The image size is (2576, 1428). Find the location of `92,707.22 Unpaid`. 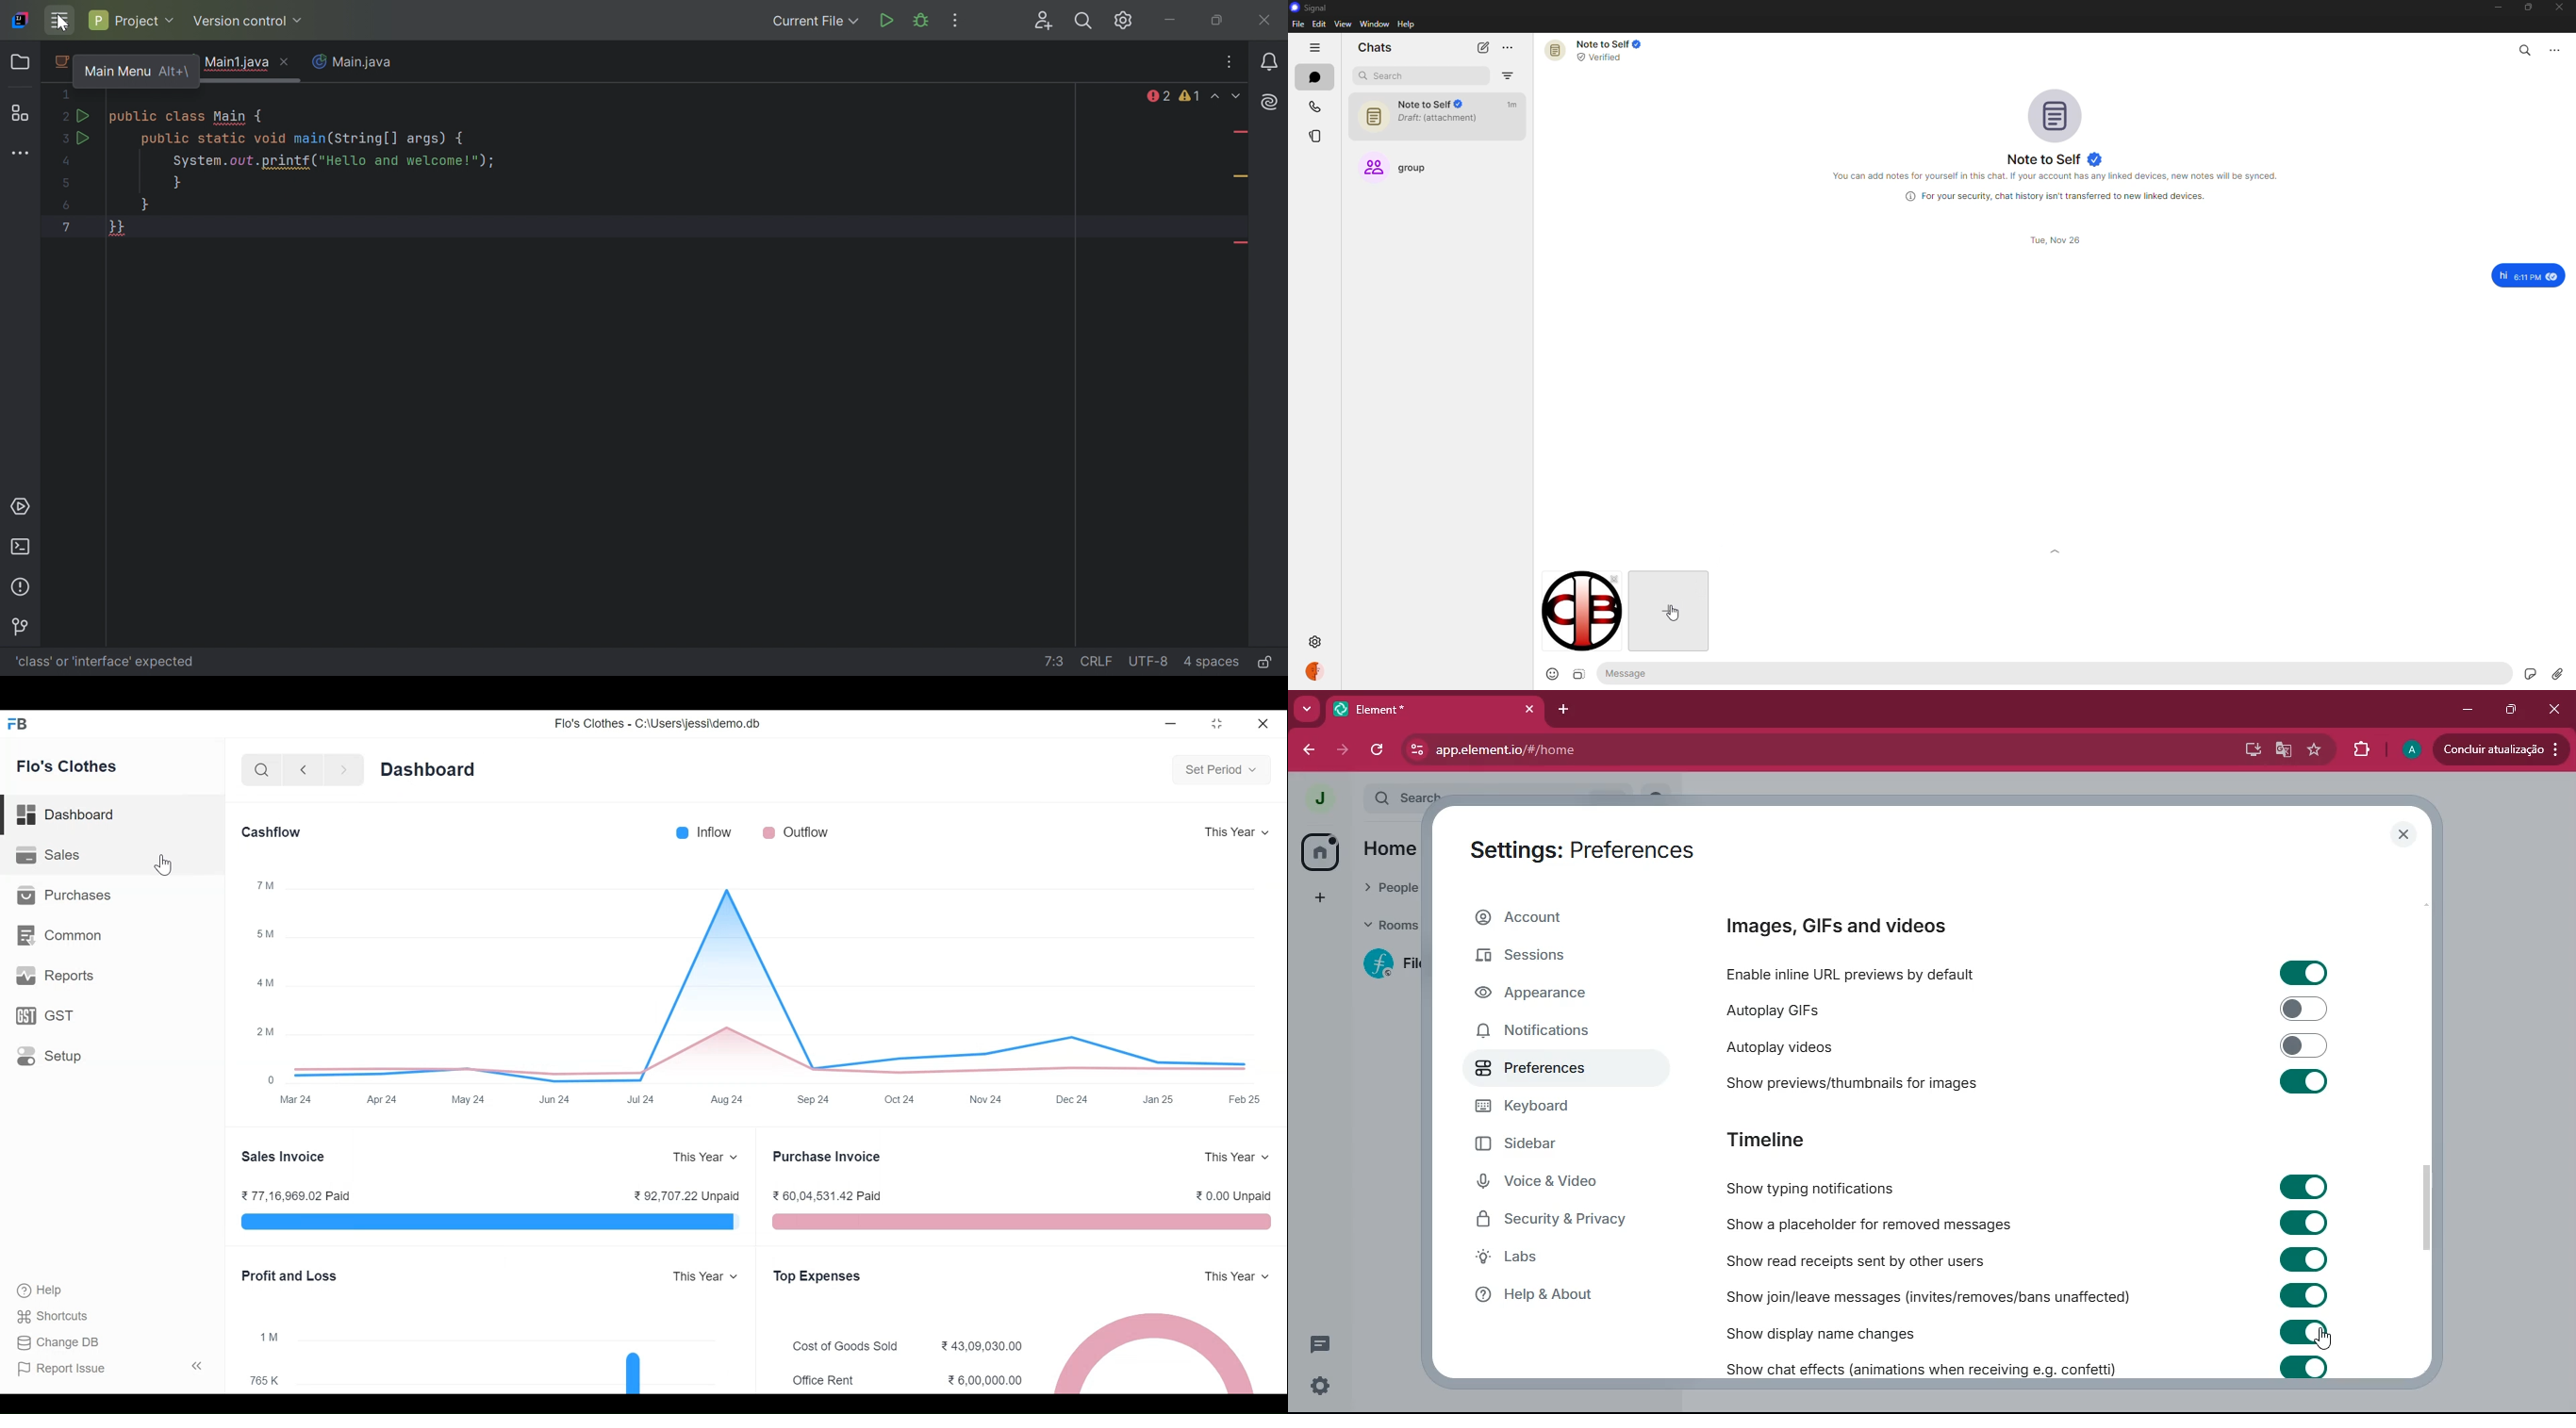

92,707.22 Unpaid is located at coordinates (686, 1197).